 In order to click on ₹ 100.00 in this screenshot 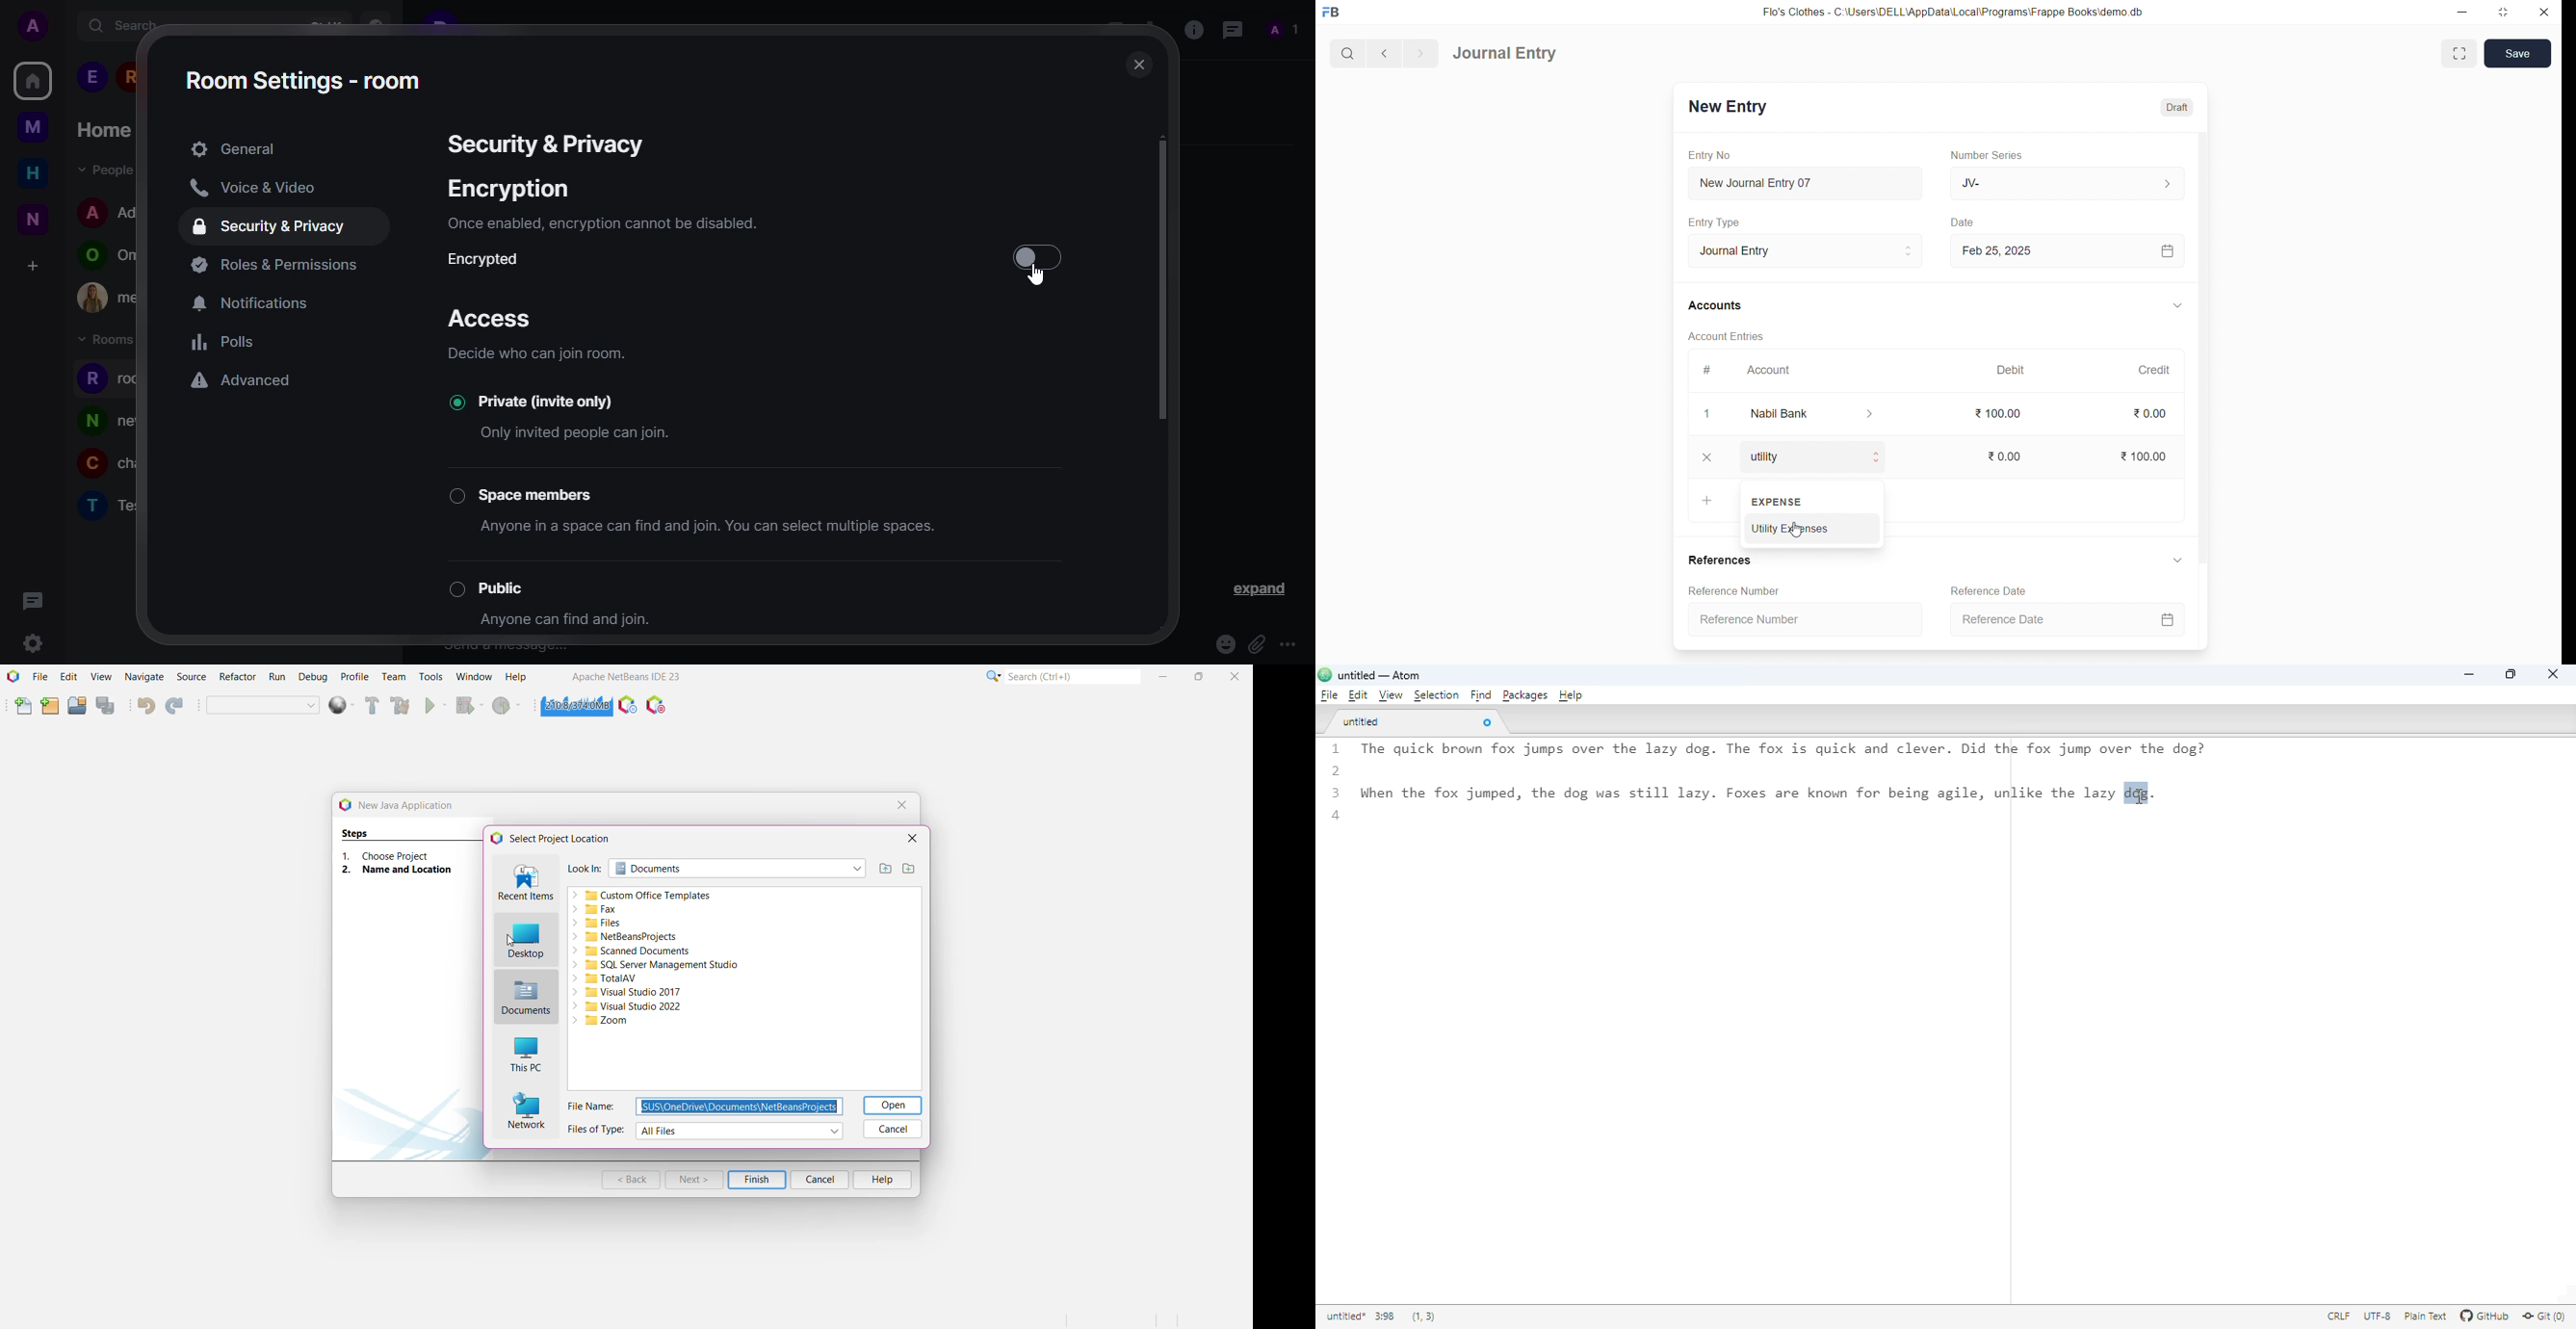, I will do `click(1999, 414)`.